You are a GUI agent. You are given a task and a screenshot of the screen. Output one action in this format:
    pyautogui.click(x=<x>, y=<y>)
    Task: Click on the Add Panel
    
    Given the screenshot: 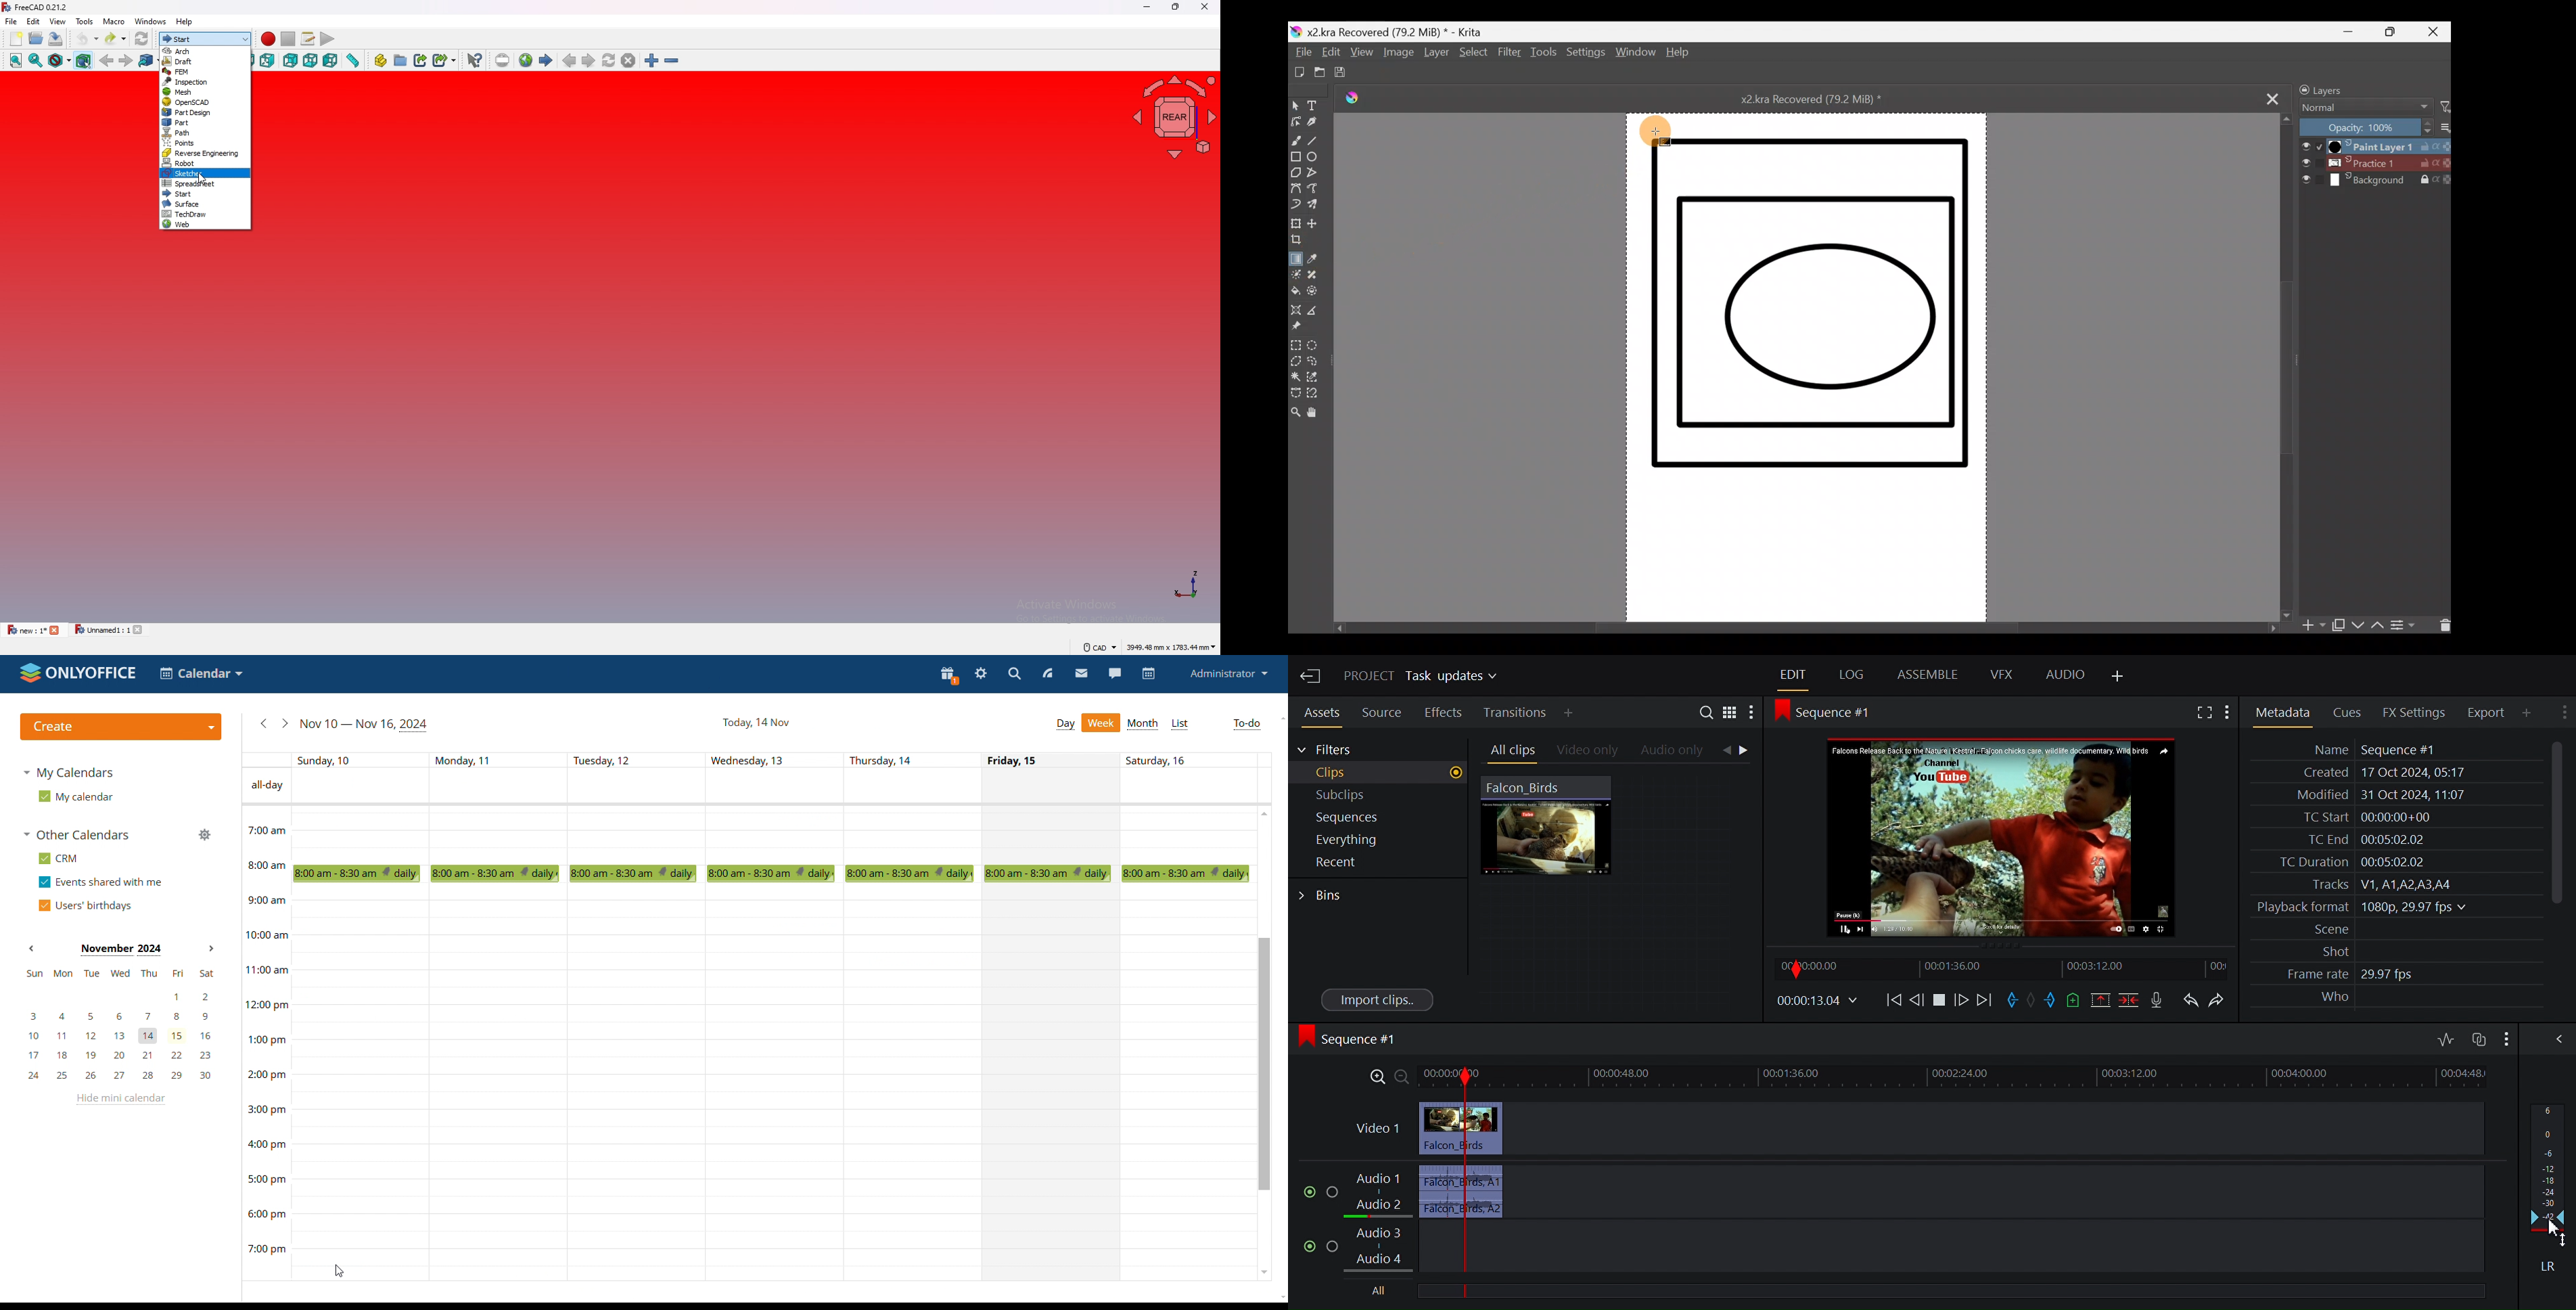 What is the action you would take?
    pyautogui.click(x=2121, y=674)
    